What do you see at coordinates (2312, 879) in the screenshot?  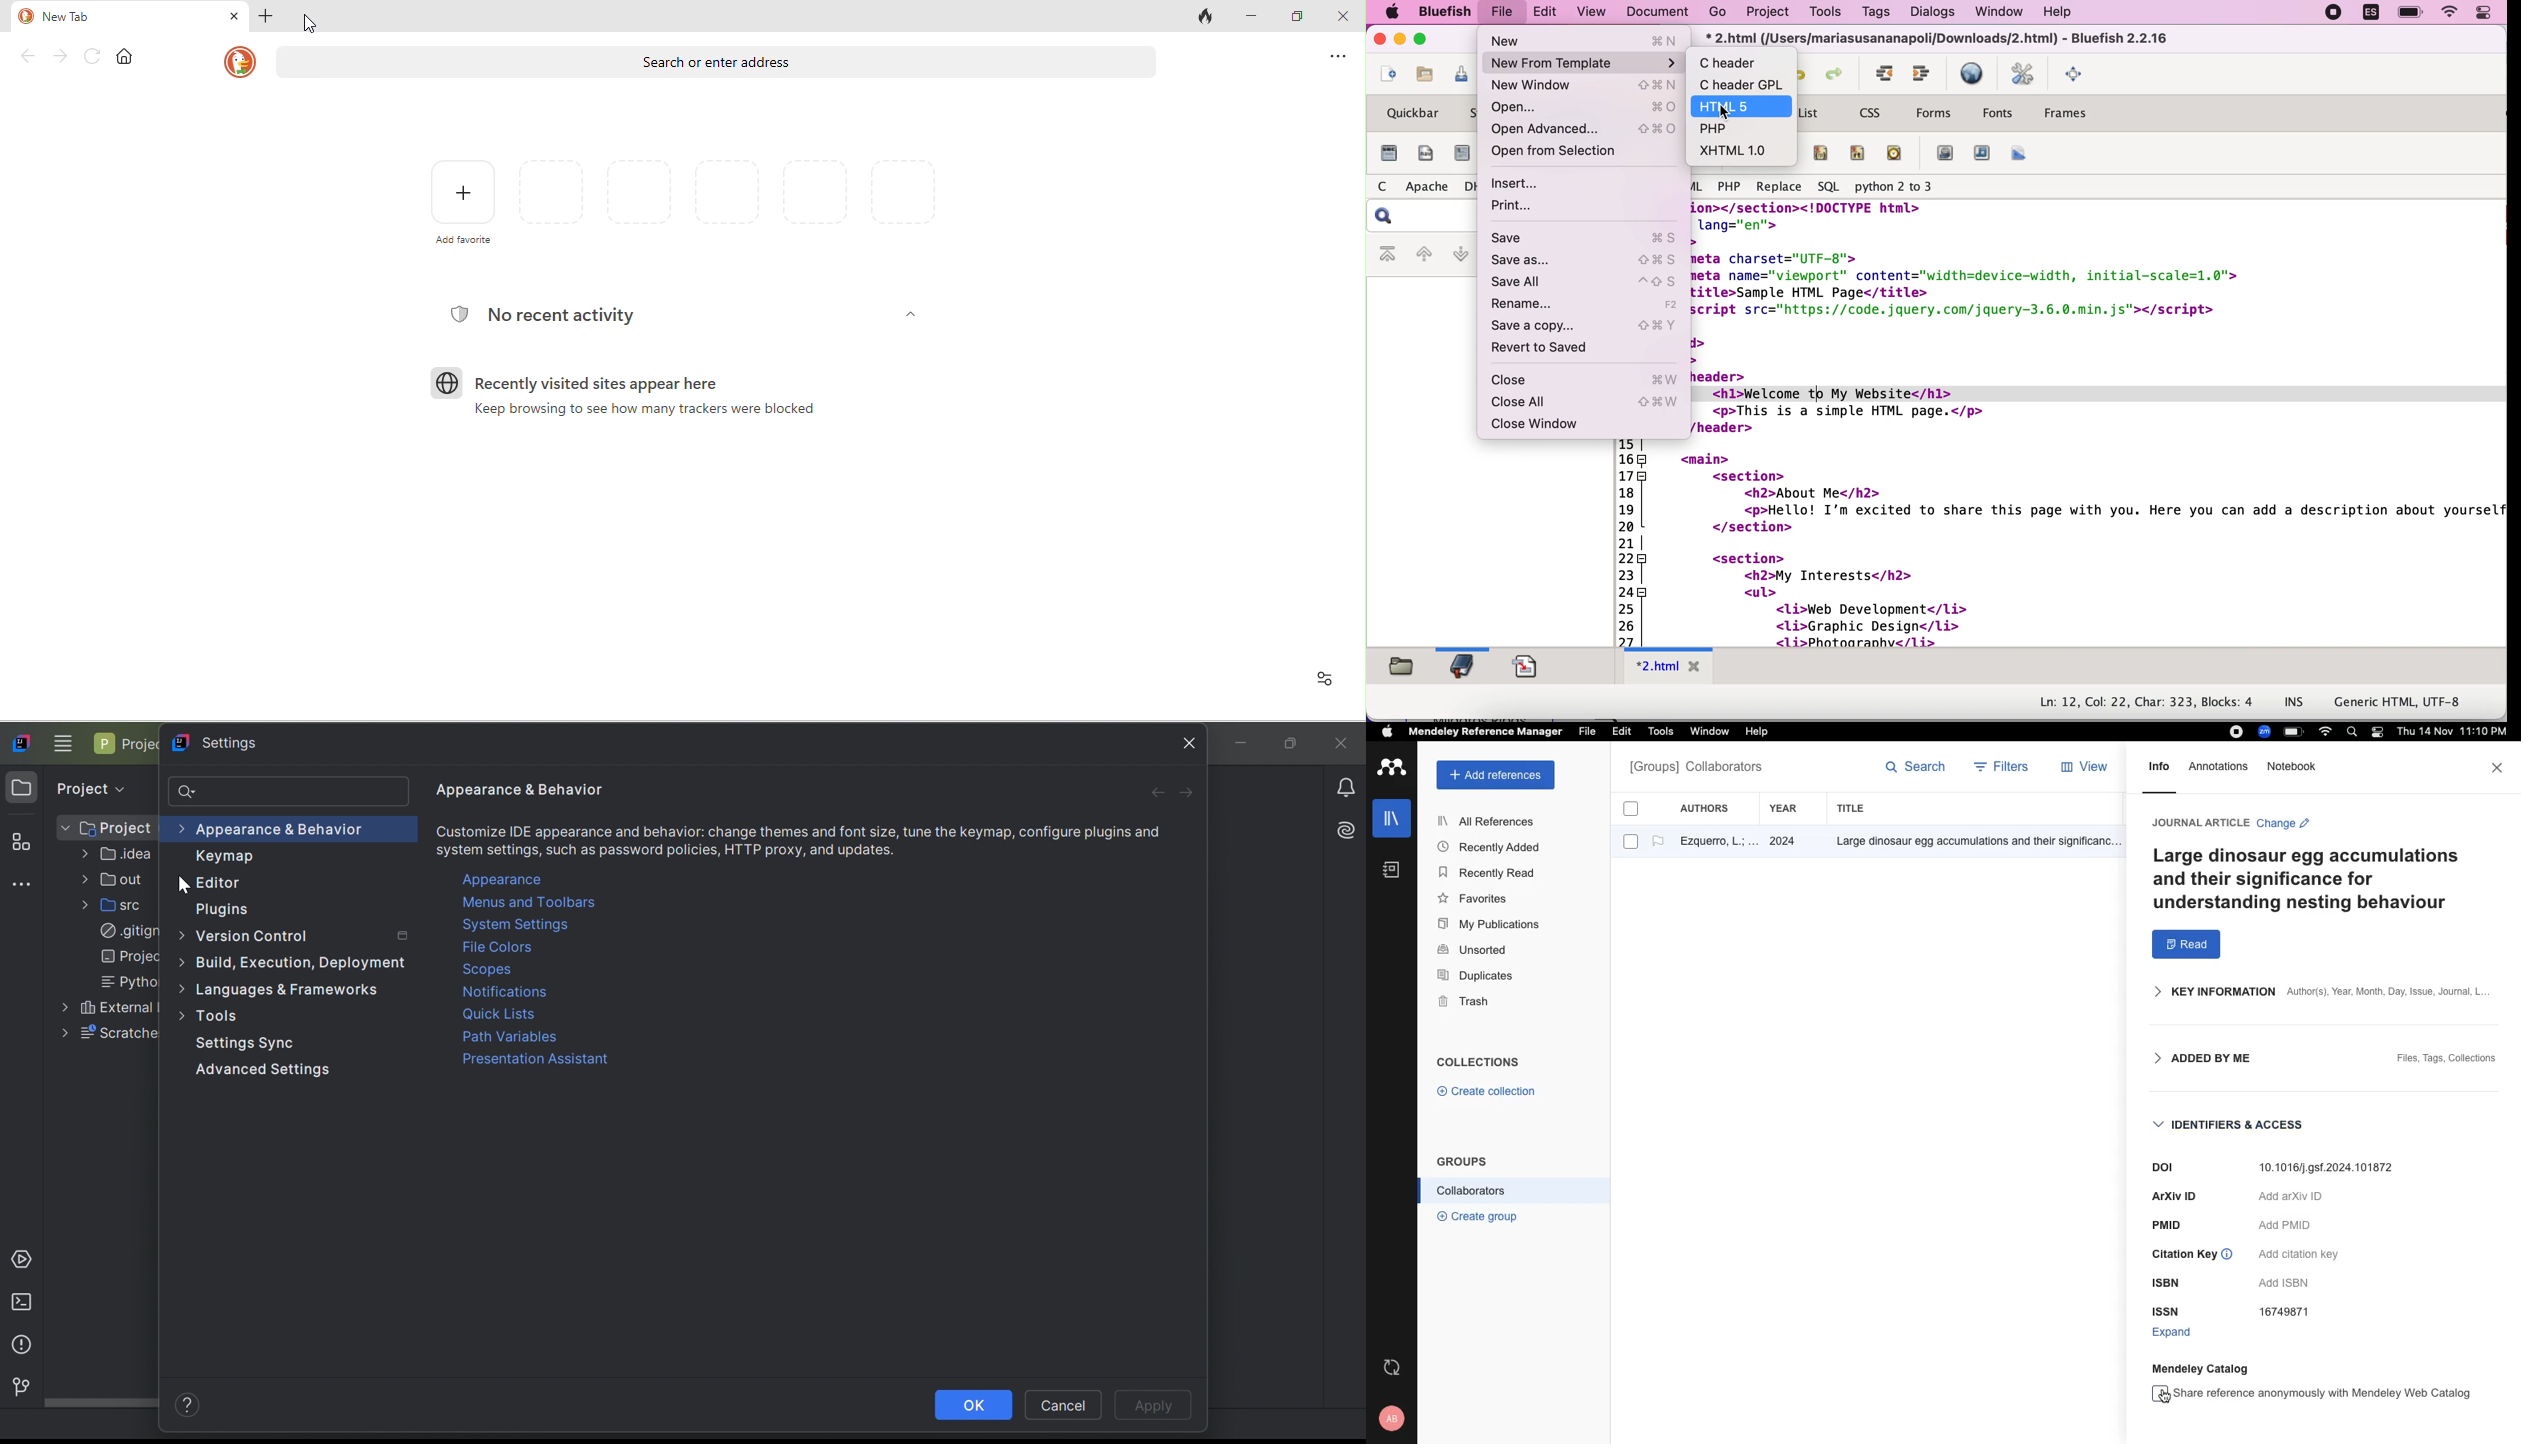 I see `Large dinosaur egg accumulations
and their significance for
understanding nesting behaviour` at bounding box center [2312, 879].